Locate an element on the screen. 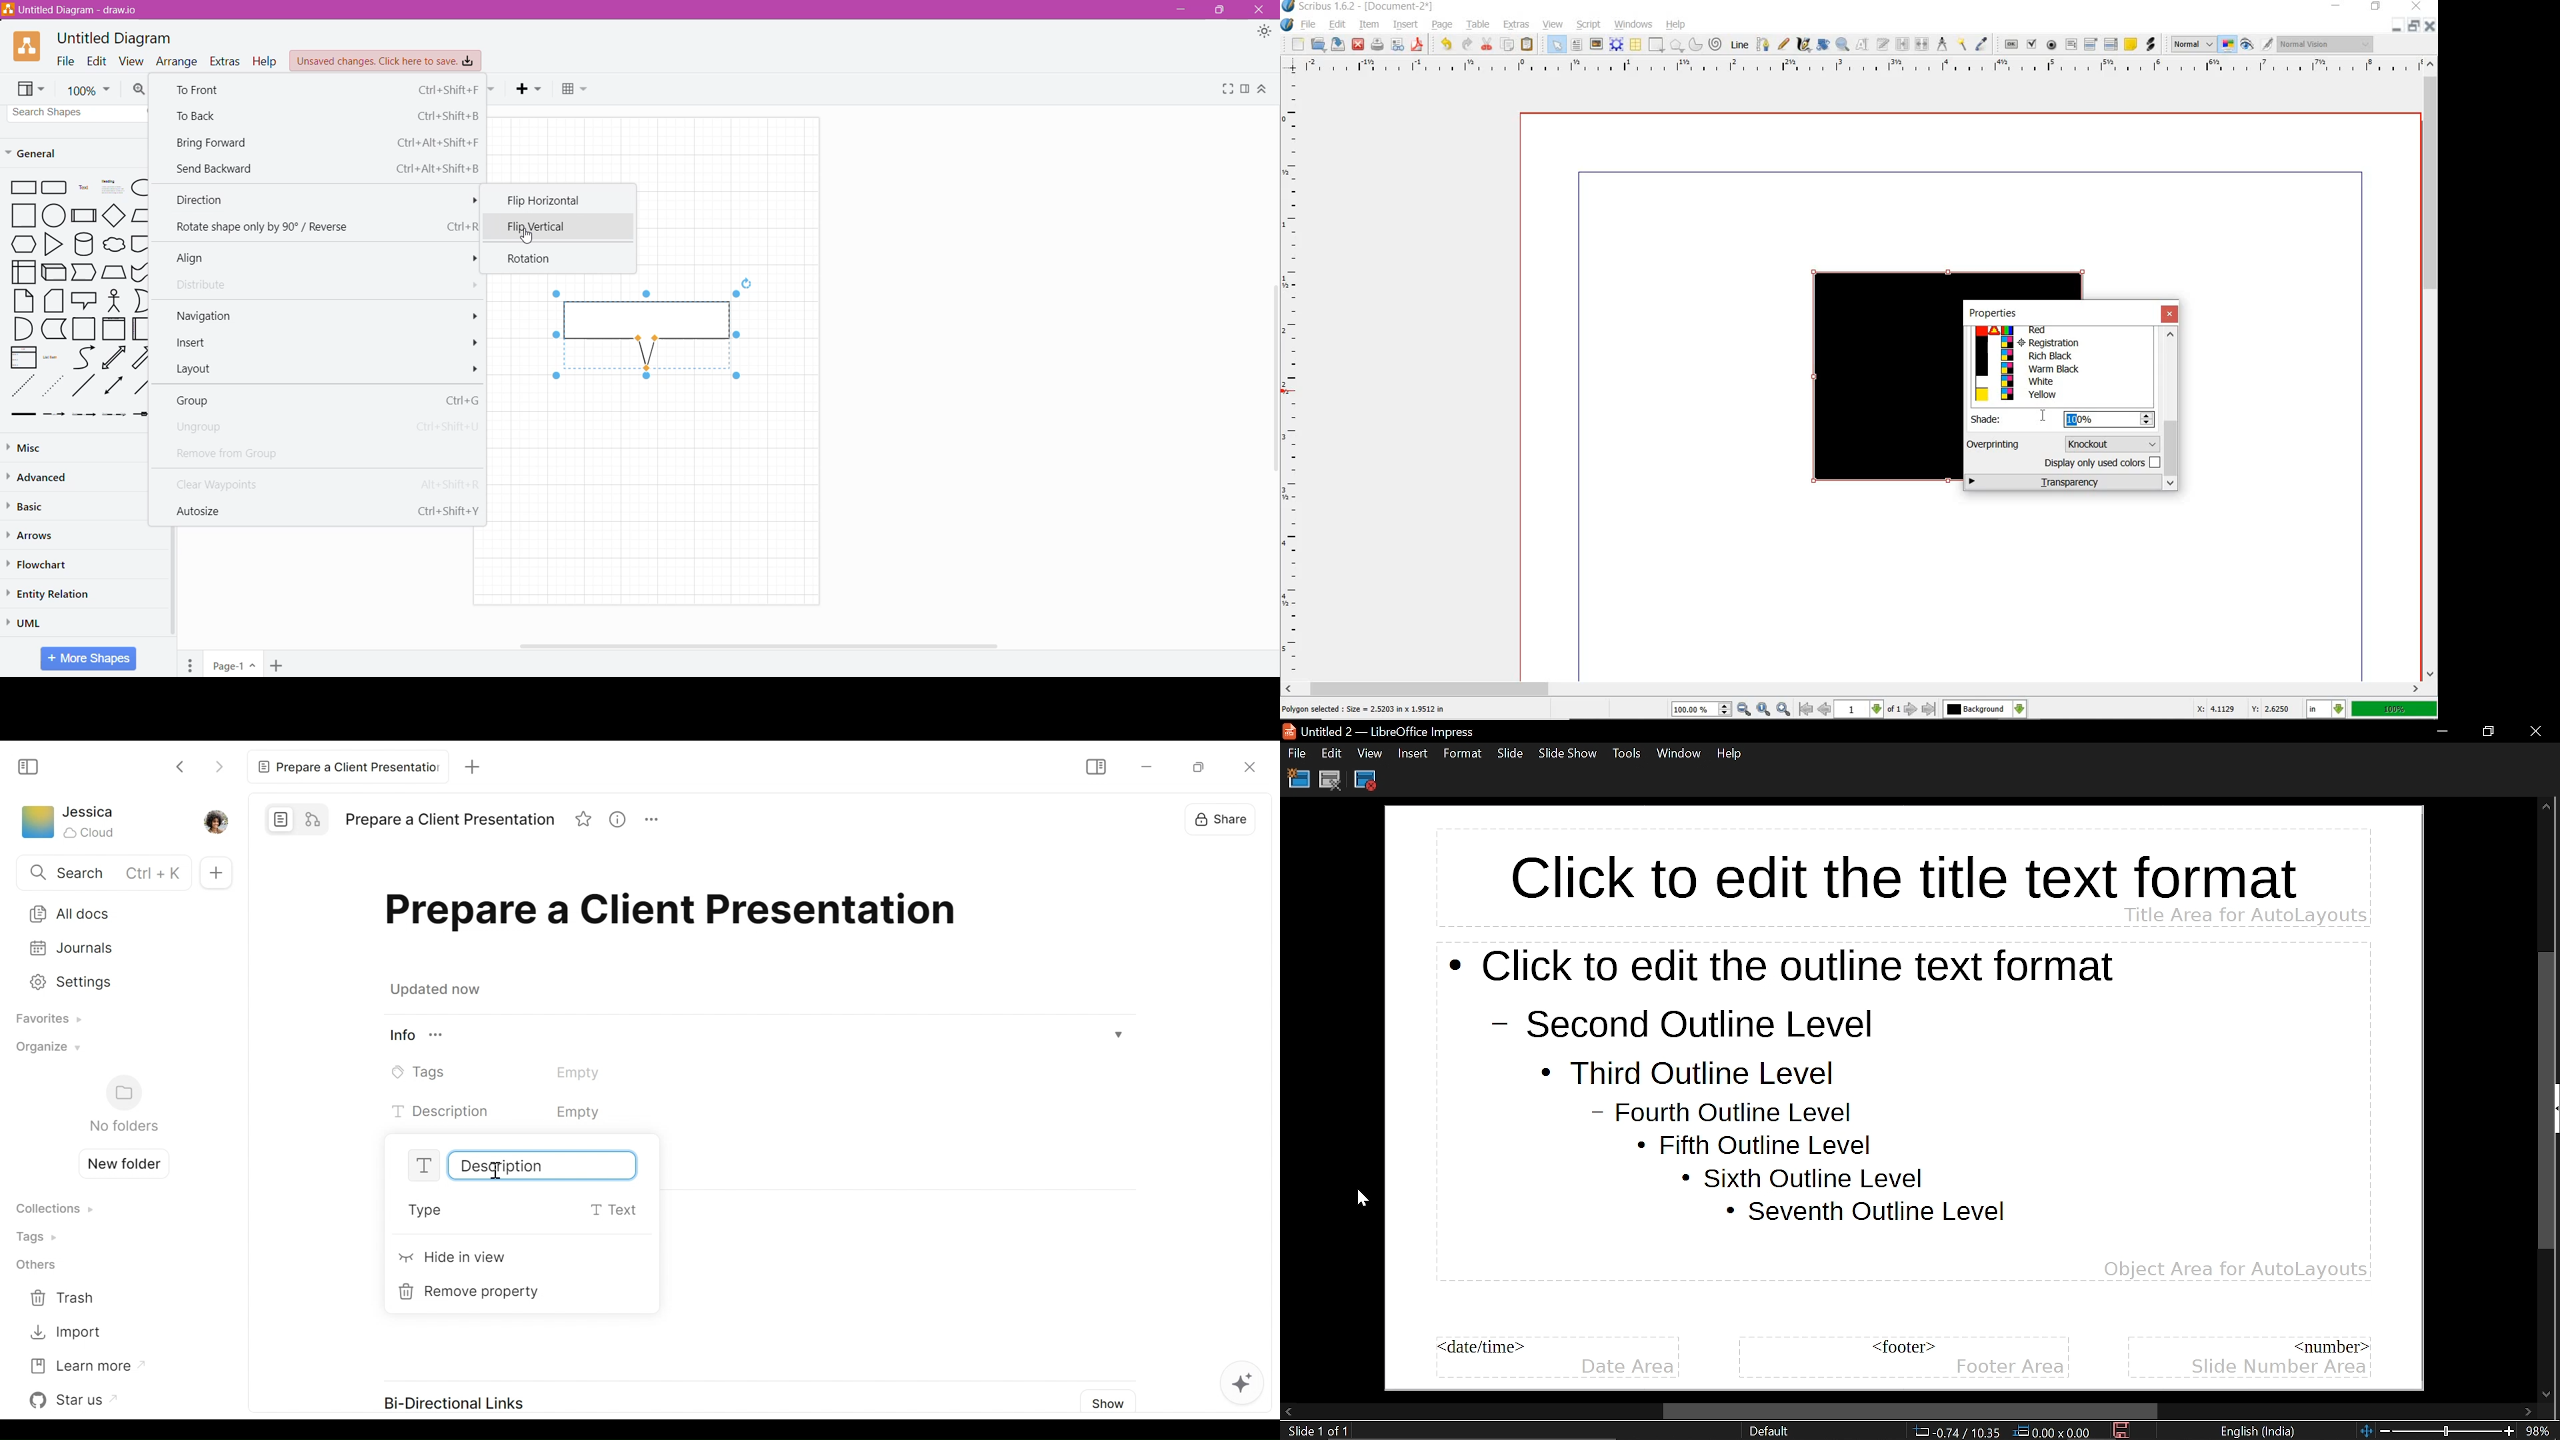 The width and height of the screenshot is (2576, 1456). paste is located at coordinates (1528, 46).